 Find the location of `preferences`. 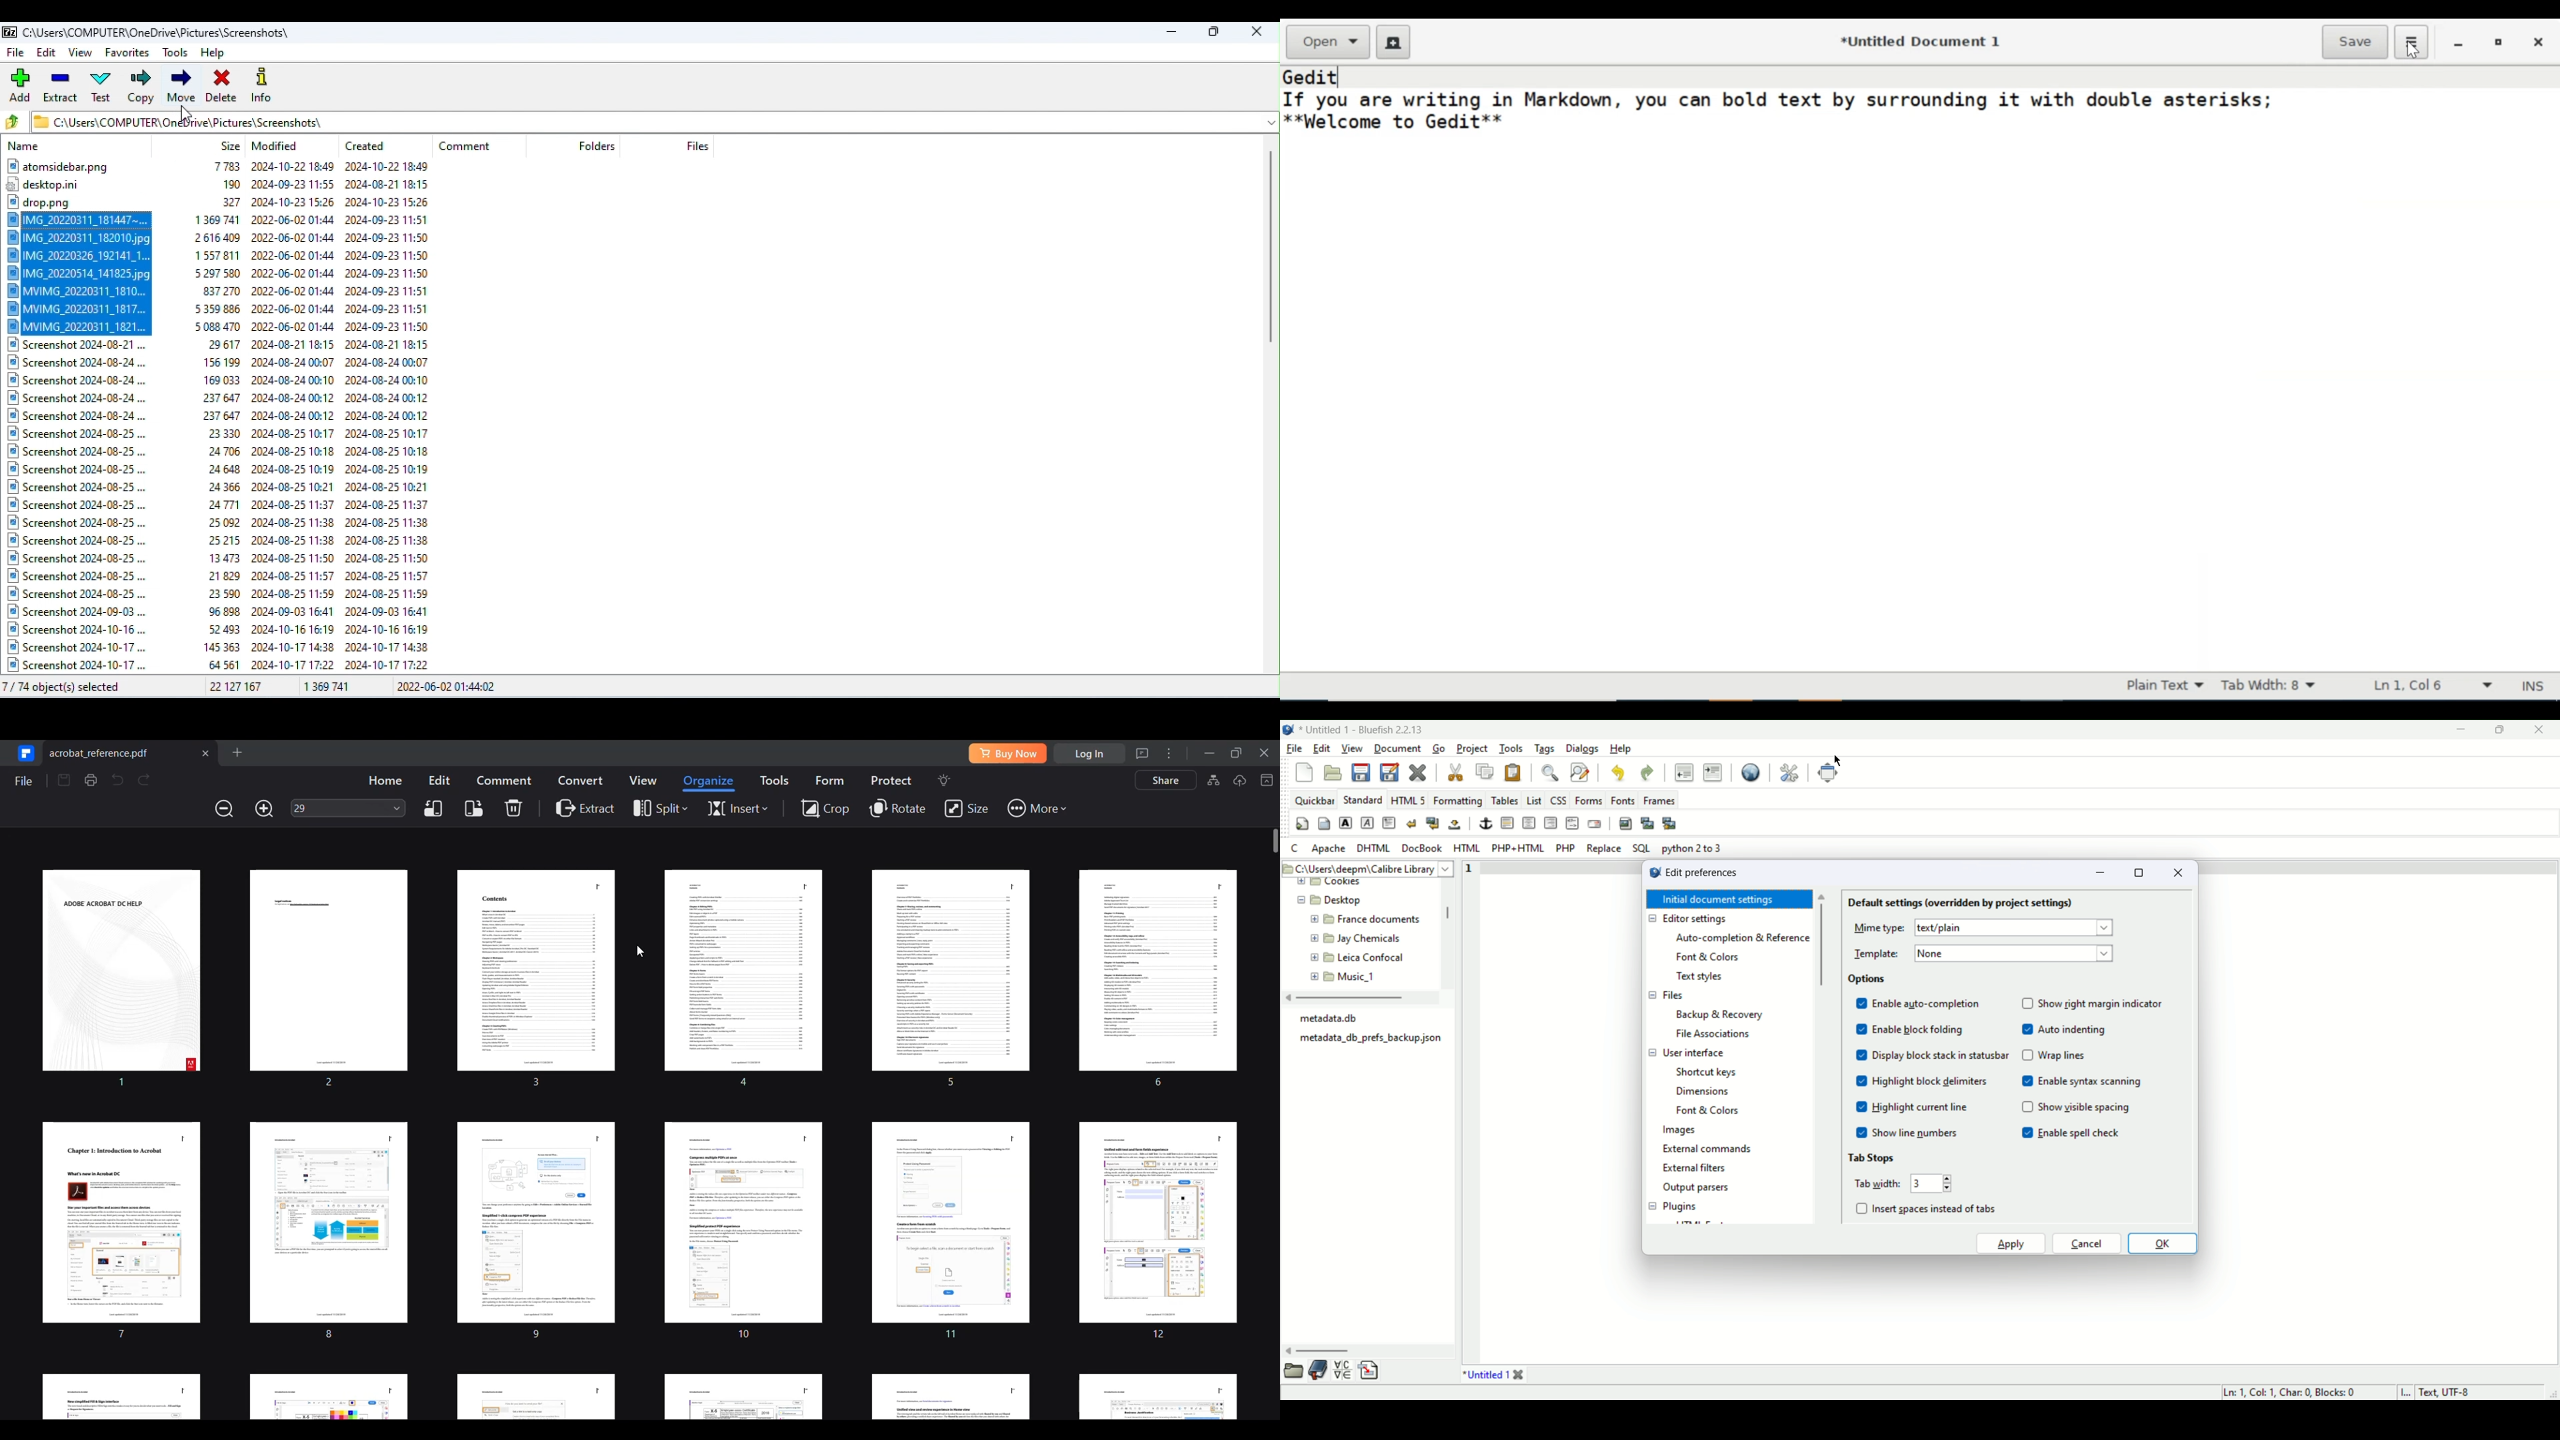

preferences is located at coordinates (1789, 772).